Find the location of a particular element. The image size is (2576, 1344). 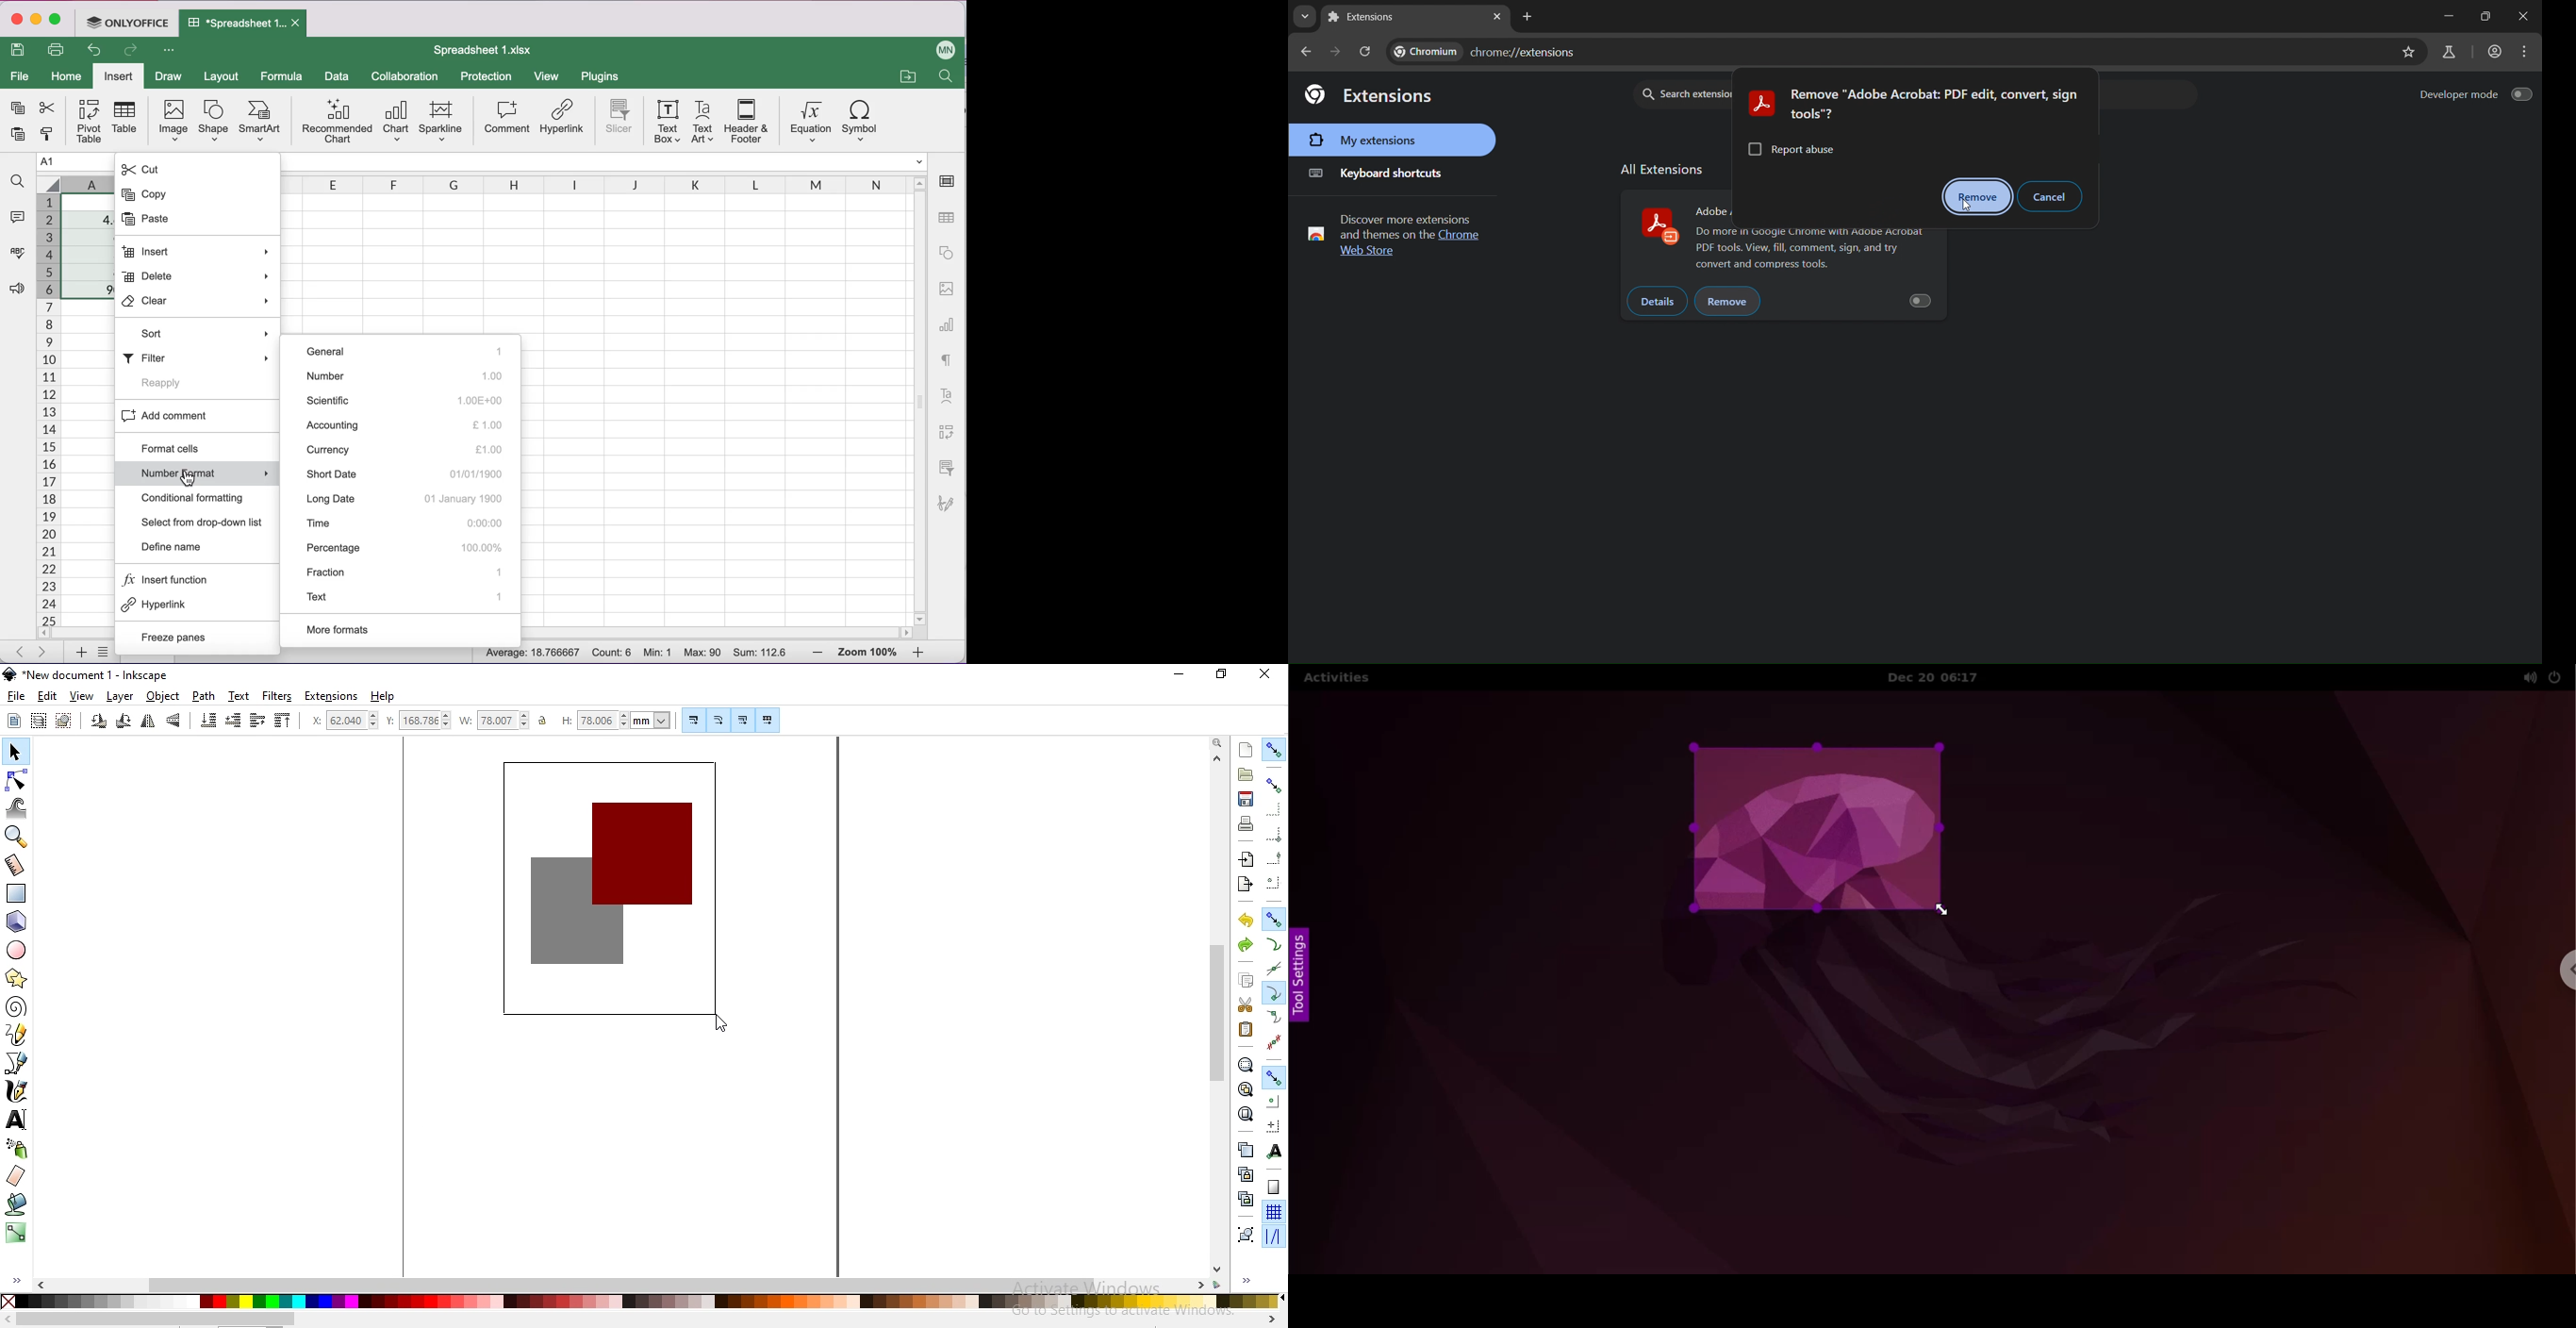

feedback and support is located at coordinates (17, 287).